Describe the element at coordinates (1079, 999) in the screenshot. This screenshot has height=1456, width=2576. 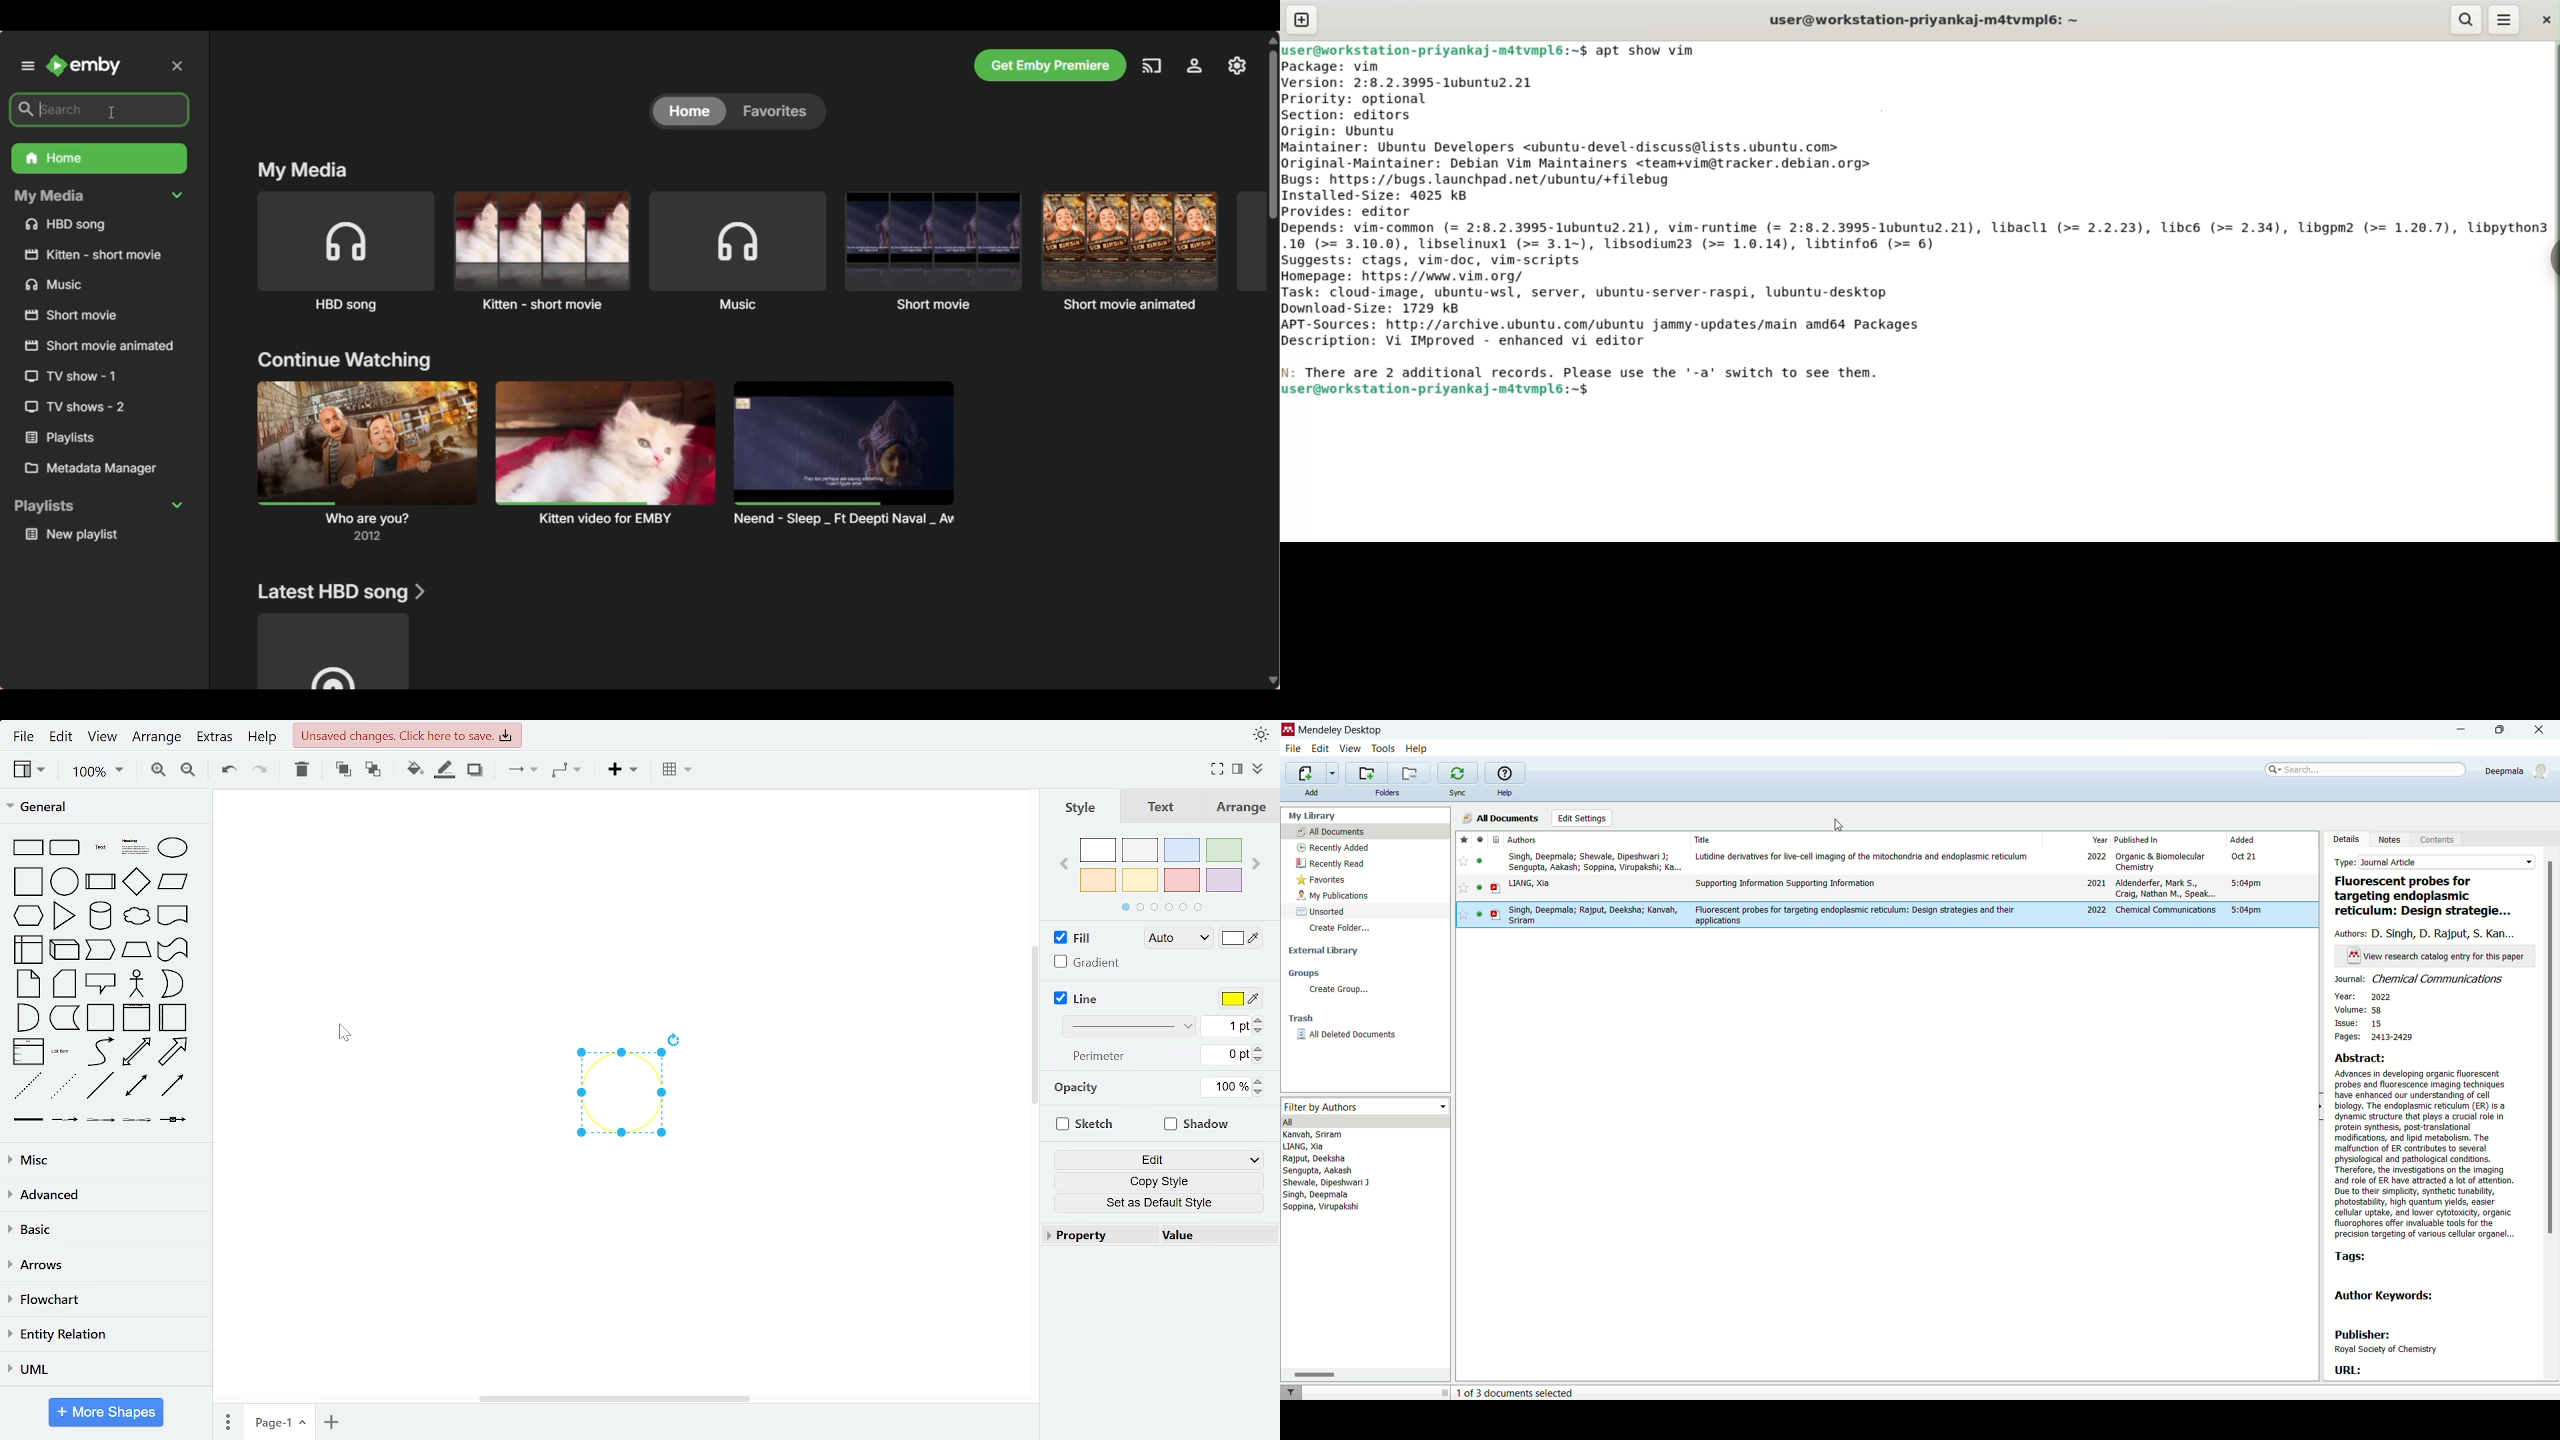
I see `line` at that location.